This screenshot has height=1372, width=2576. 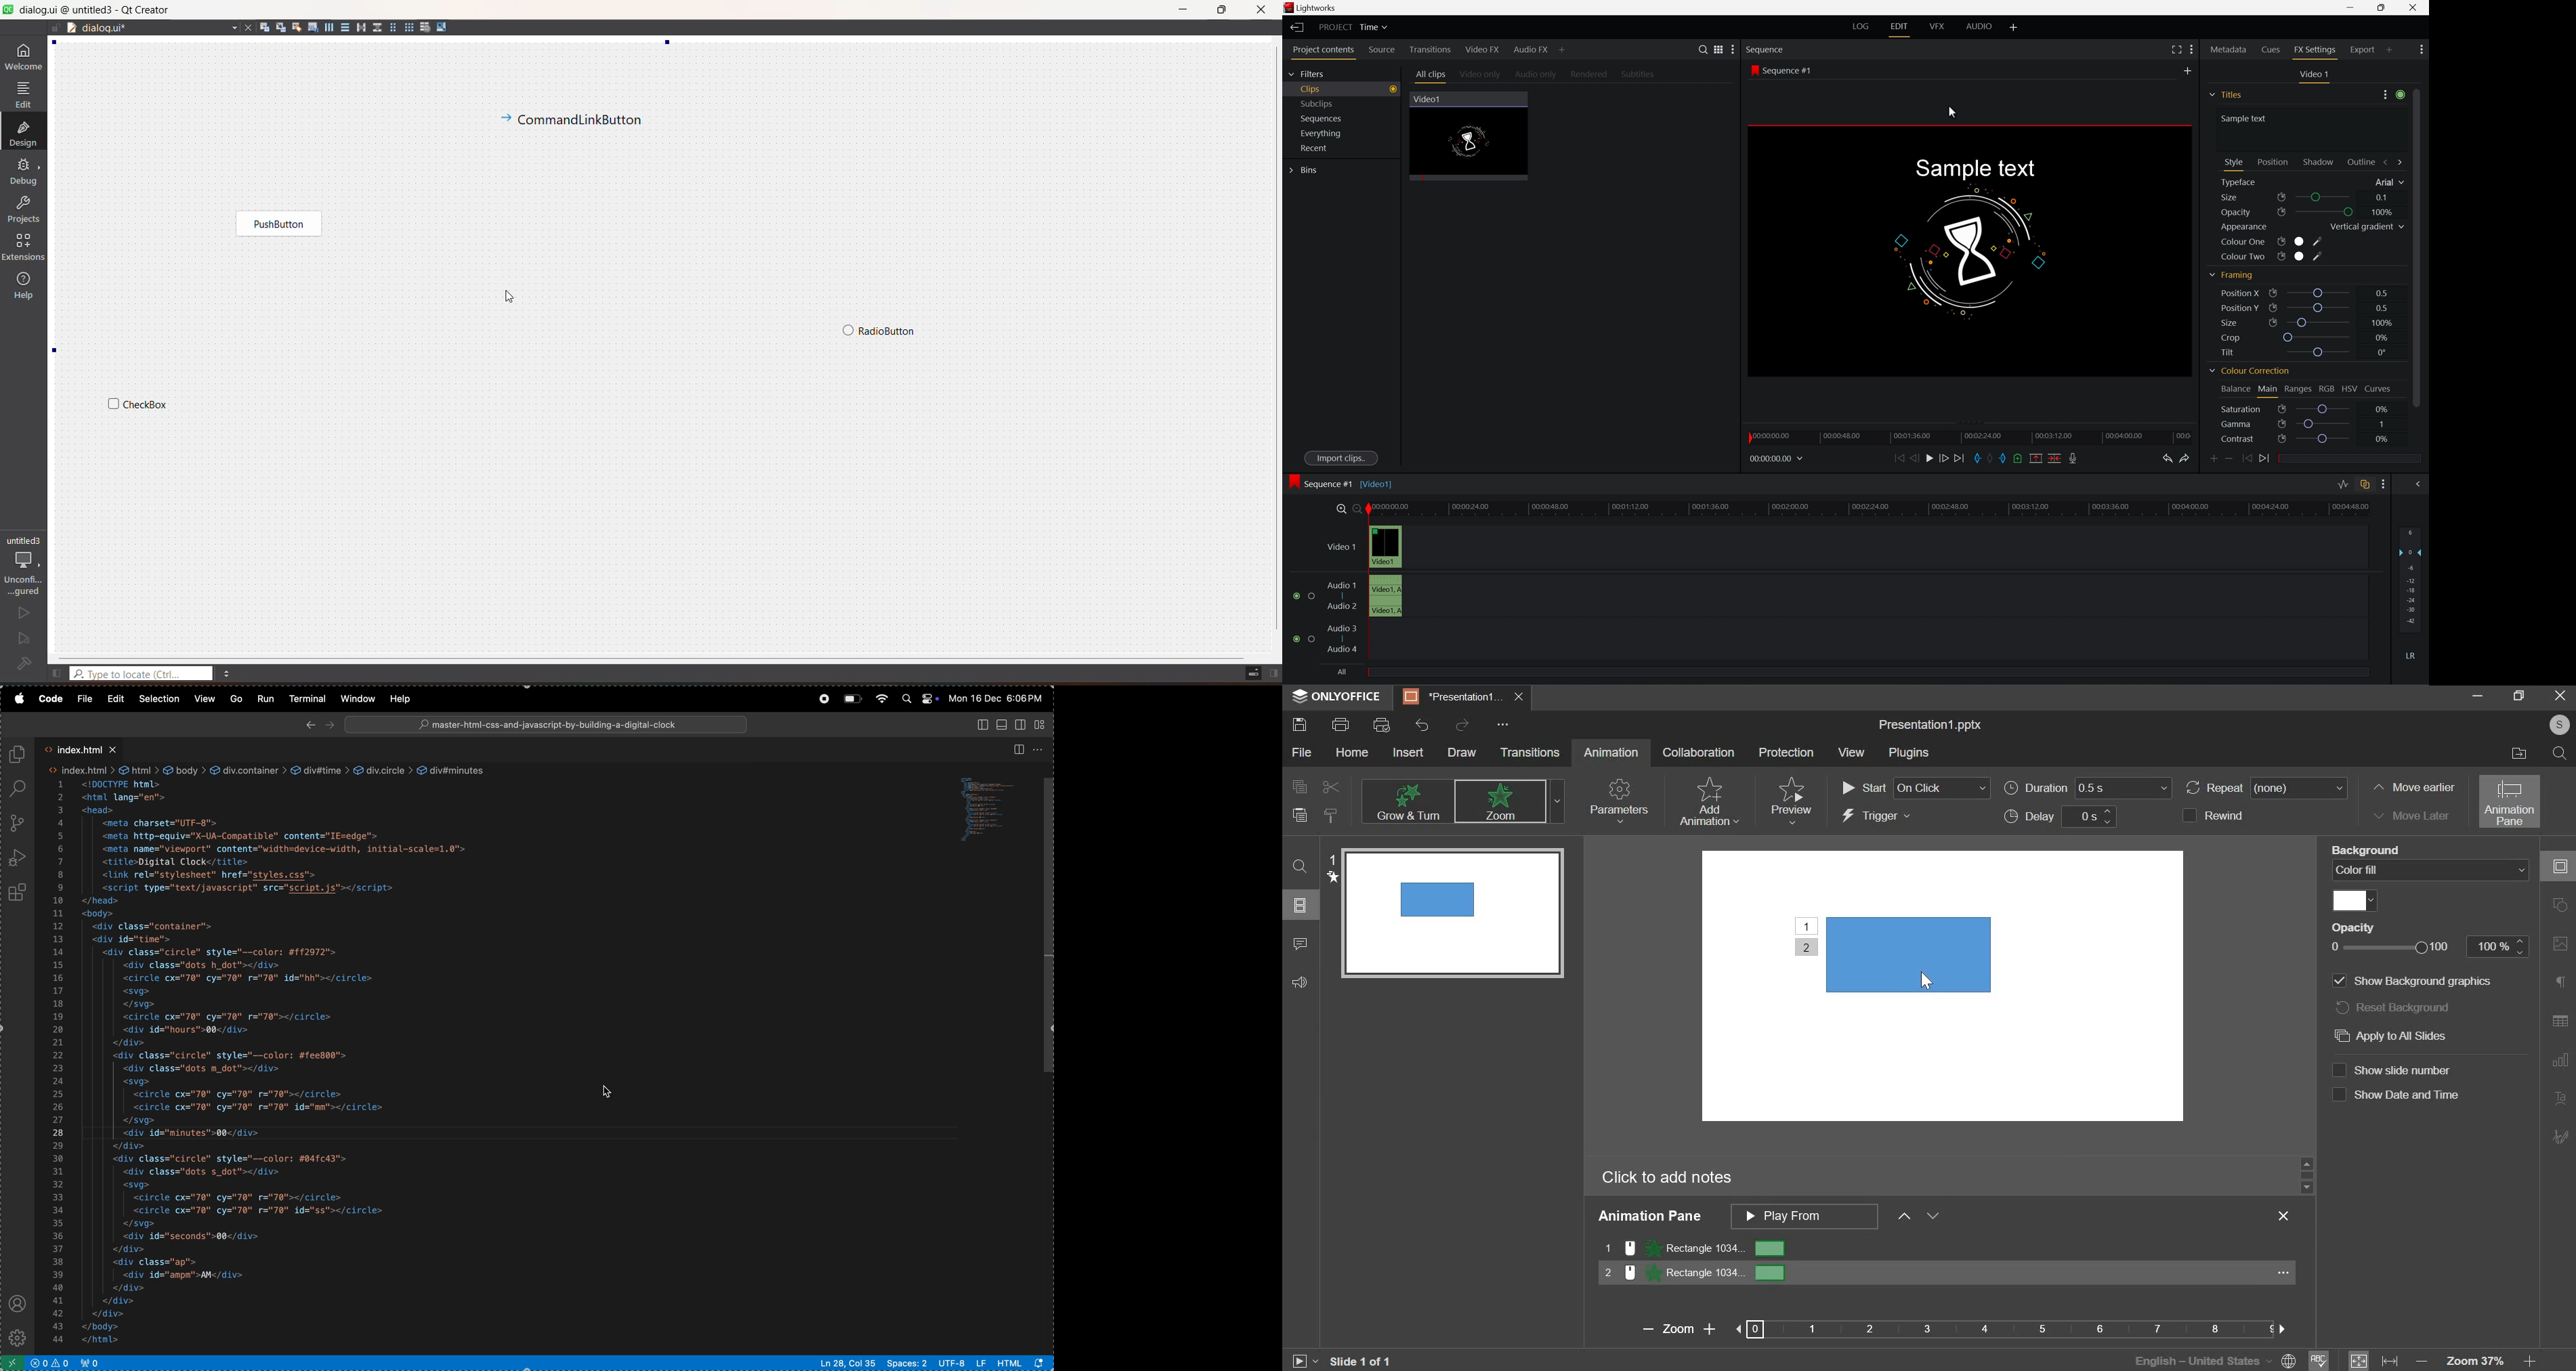 I want to click on presentation, so click(x=1461, y=698).